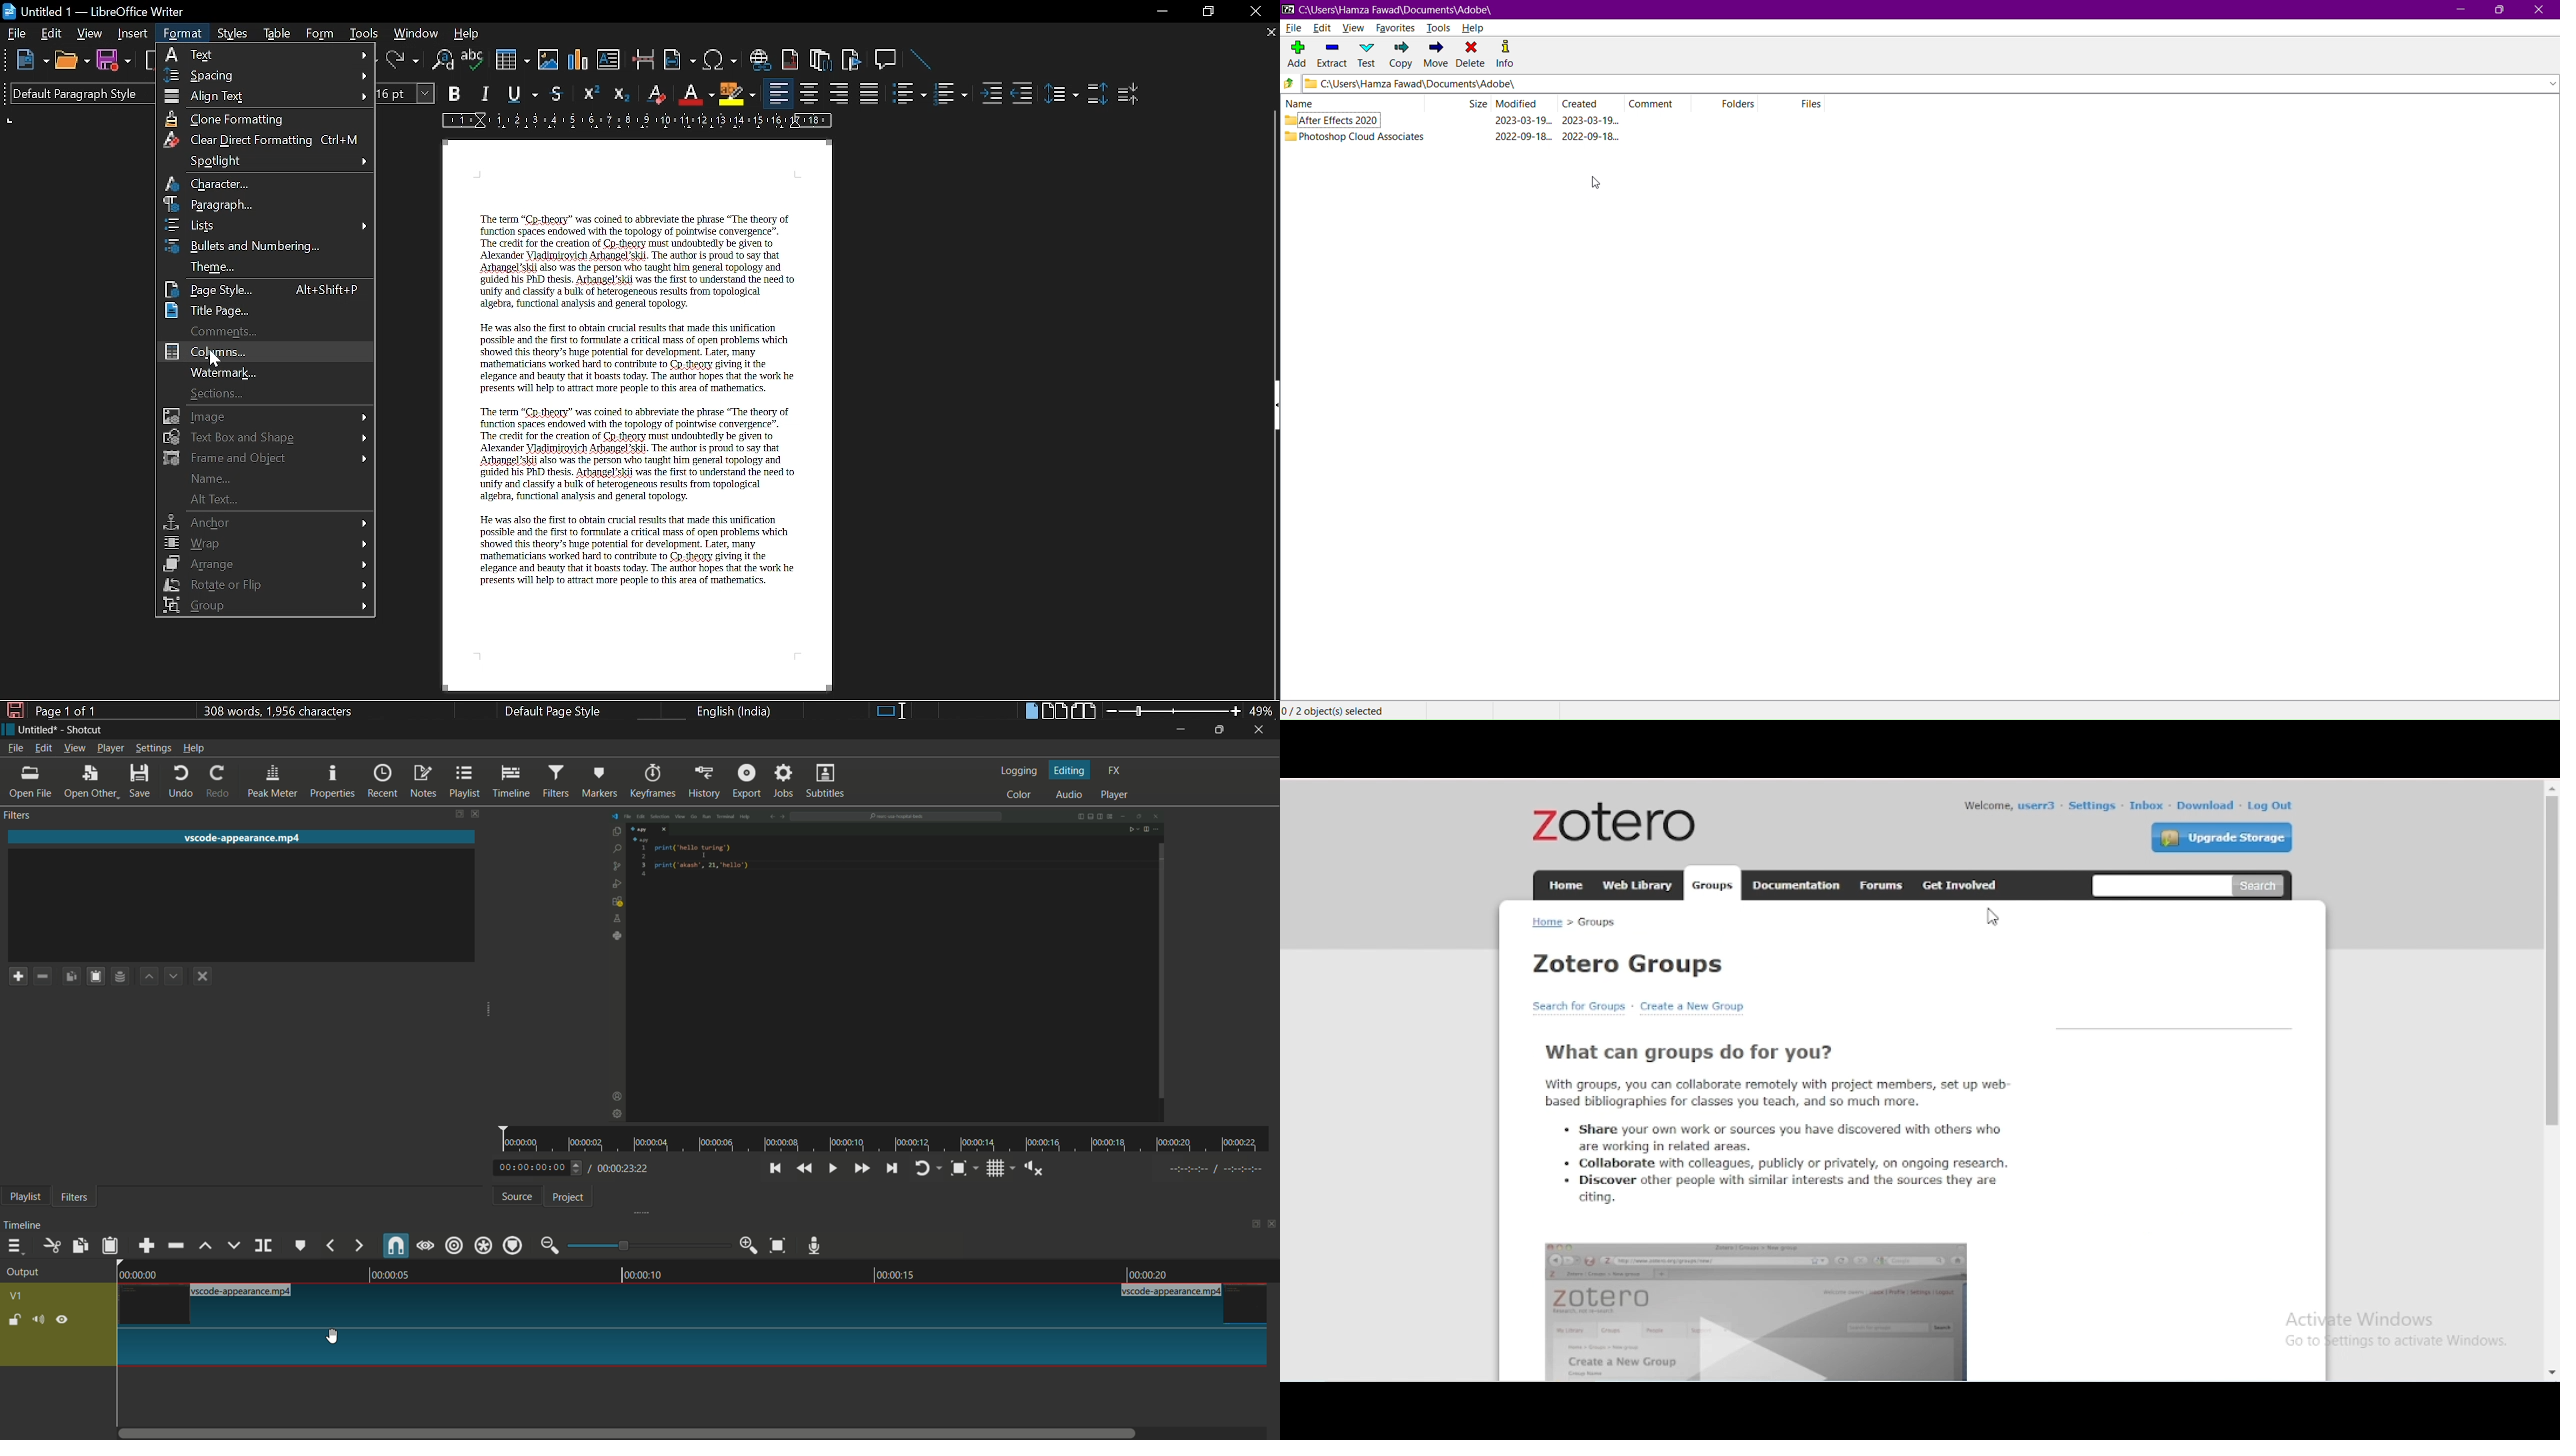 This screenshot has width=2576, height=1456. I want to click on timeline, so click(694, 1272).